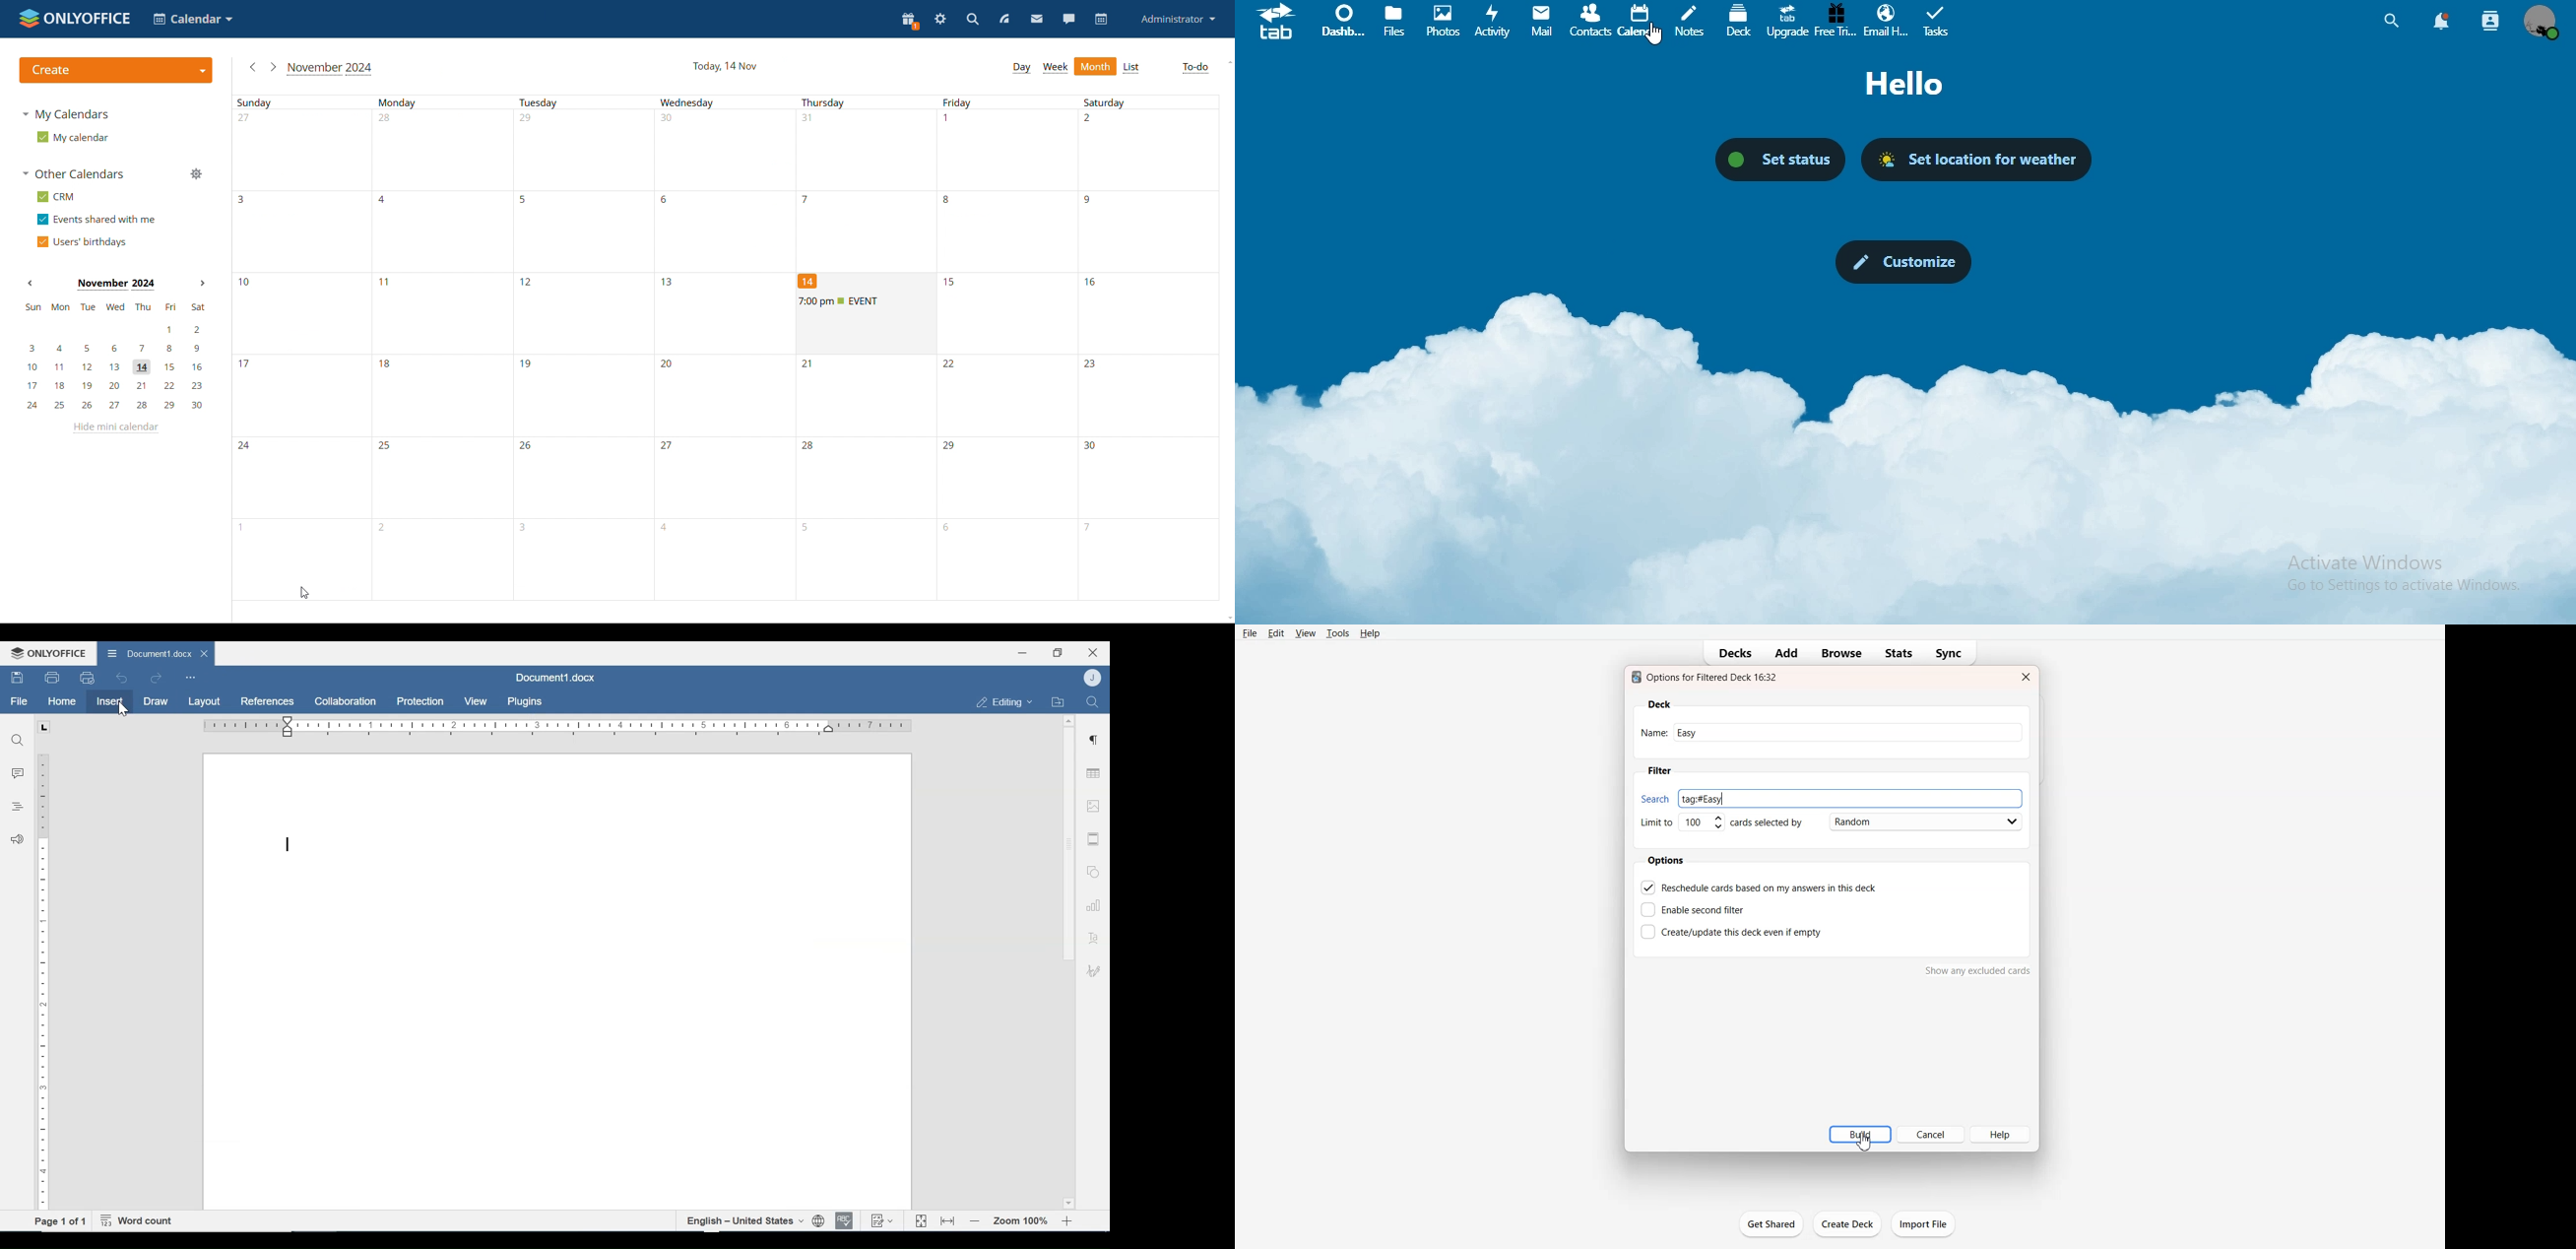 The height and width of the screenshot is (1260, 2576). What do you see at coordinates (1068, 19) in the screenshot?
I see `chat` at bounding box center [1068, 19].